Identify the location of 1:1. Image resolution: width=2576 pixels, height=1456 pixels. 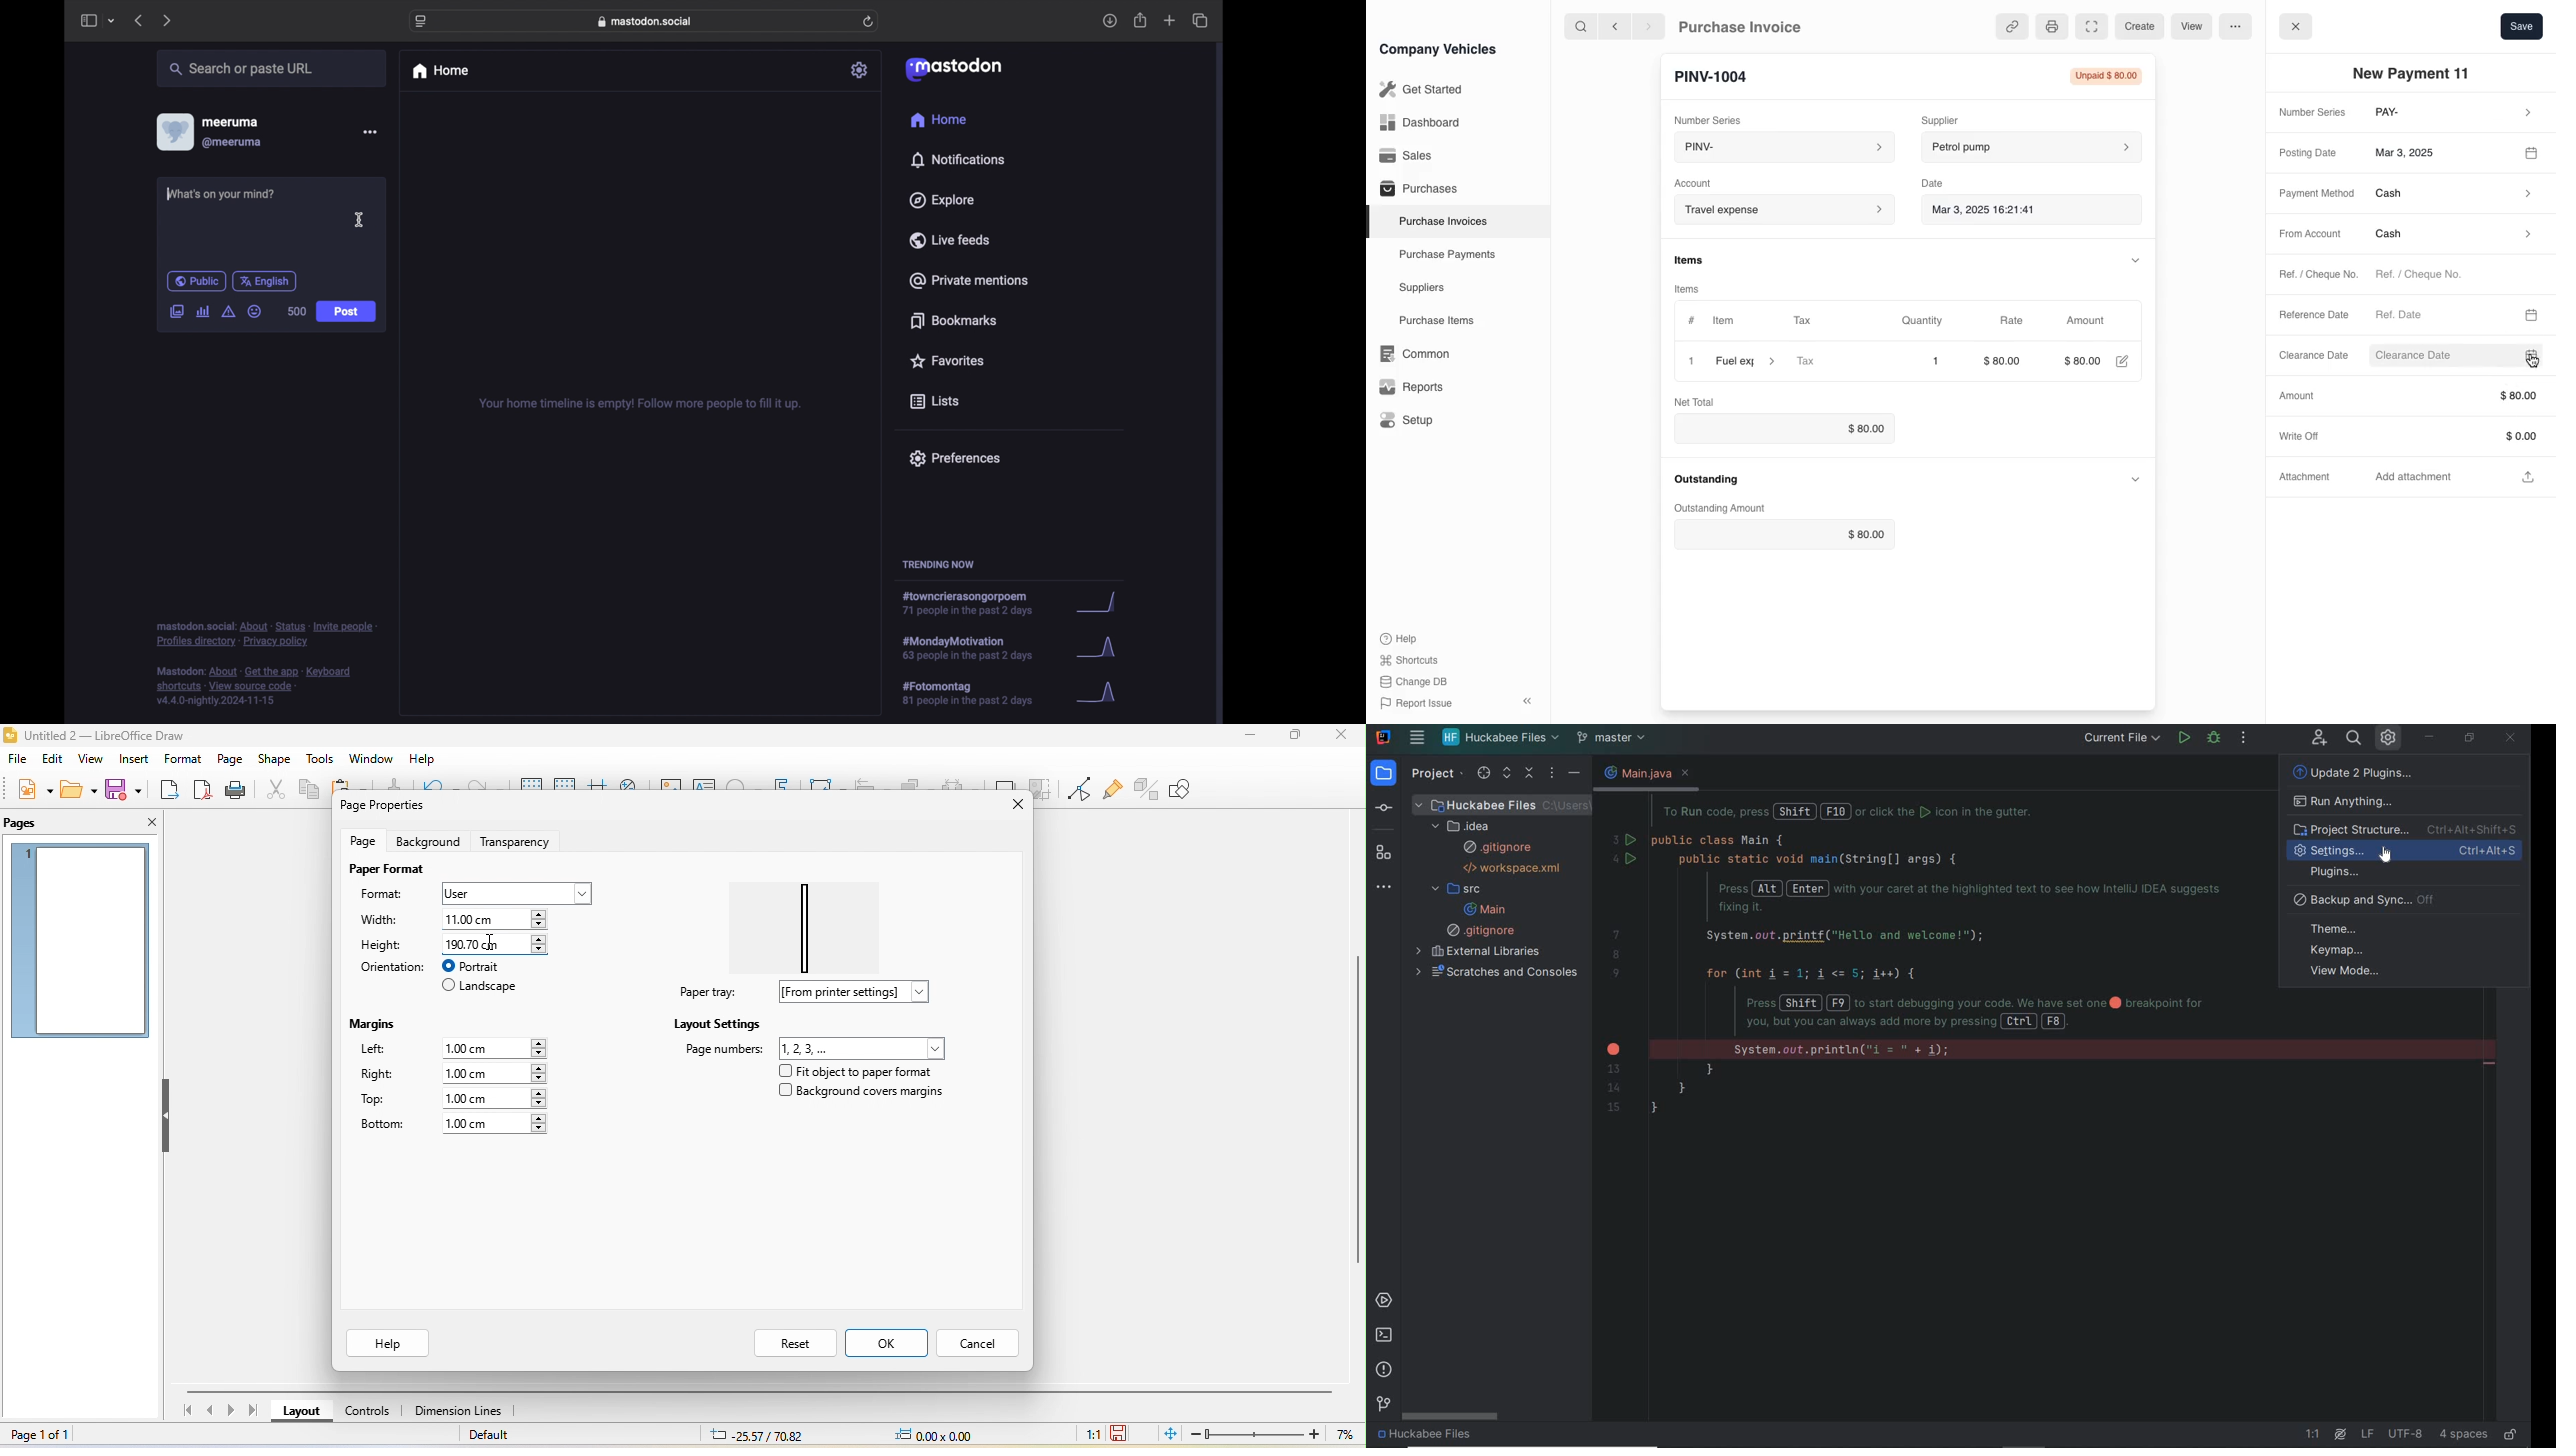
(1089, 1433).